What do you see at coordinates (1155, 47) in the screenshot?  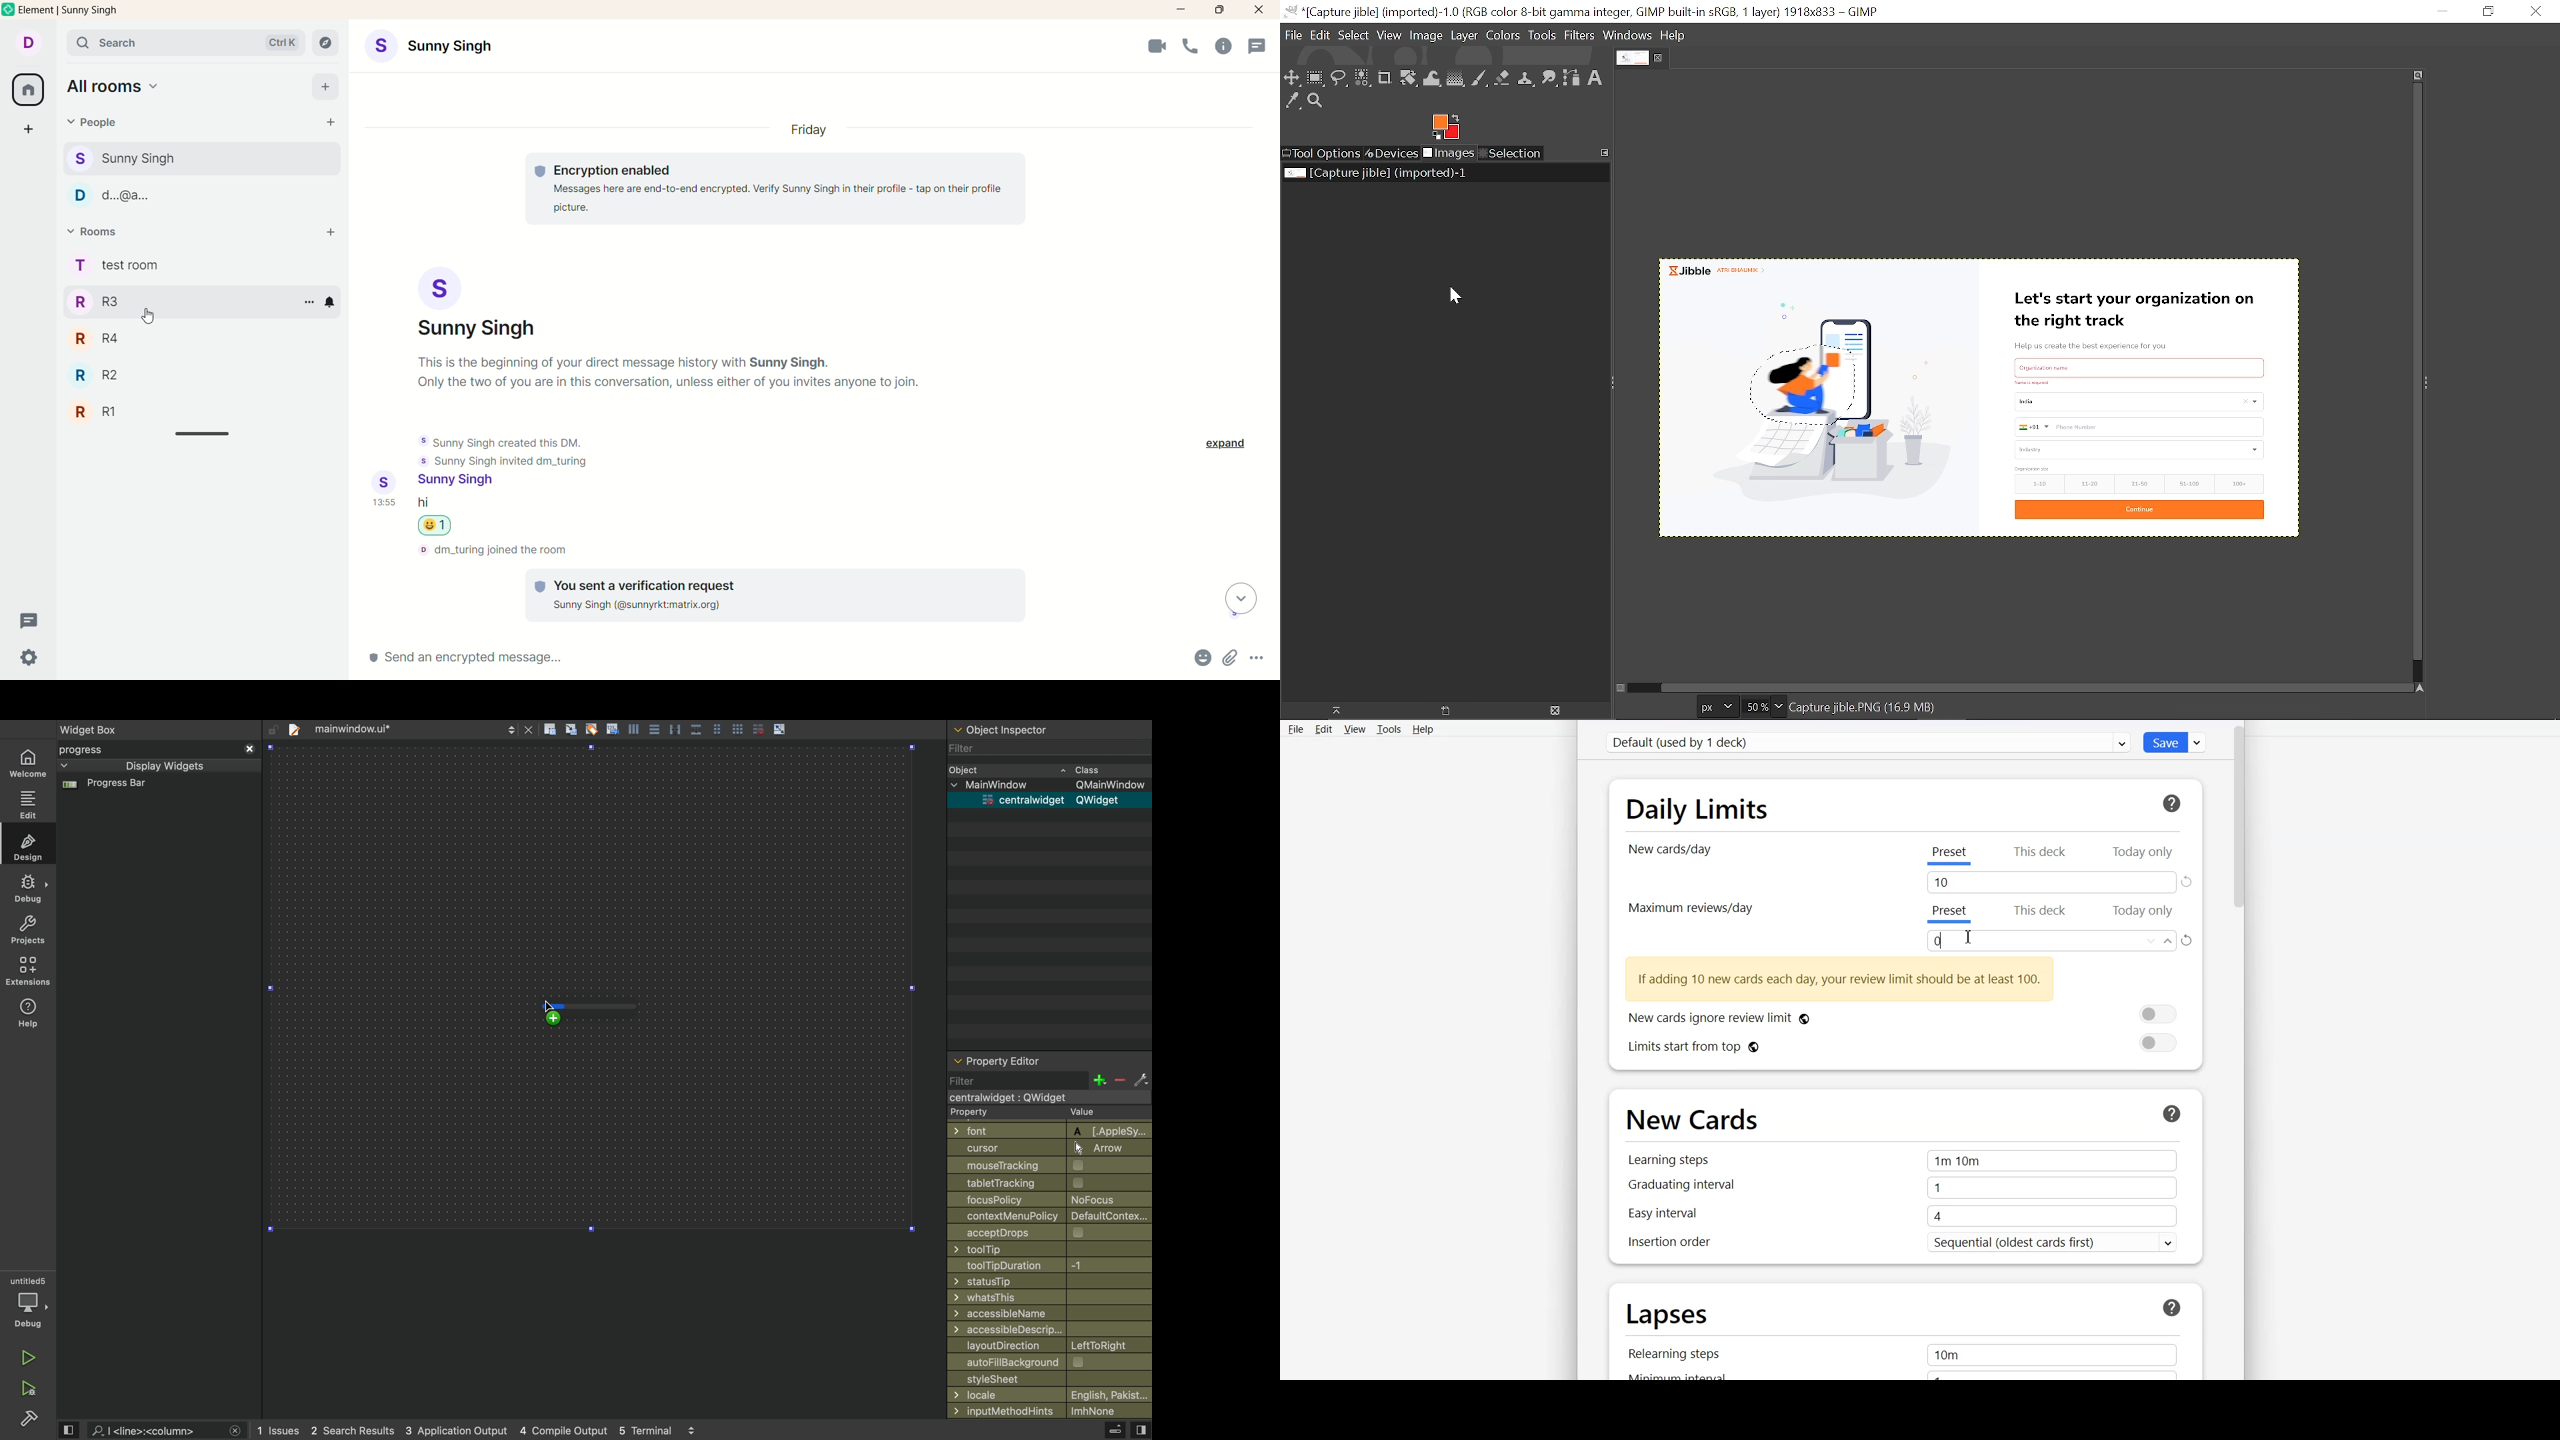 I see `video call` at bounding box center [1155, 47].